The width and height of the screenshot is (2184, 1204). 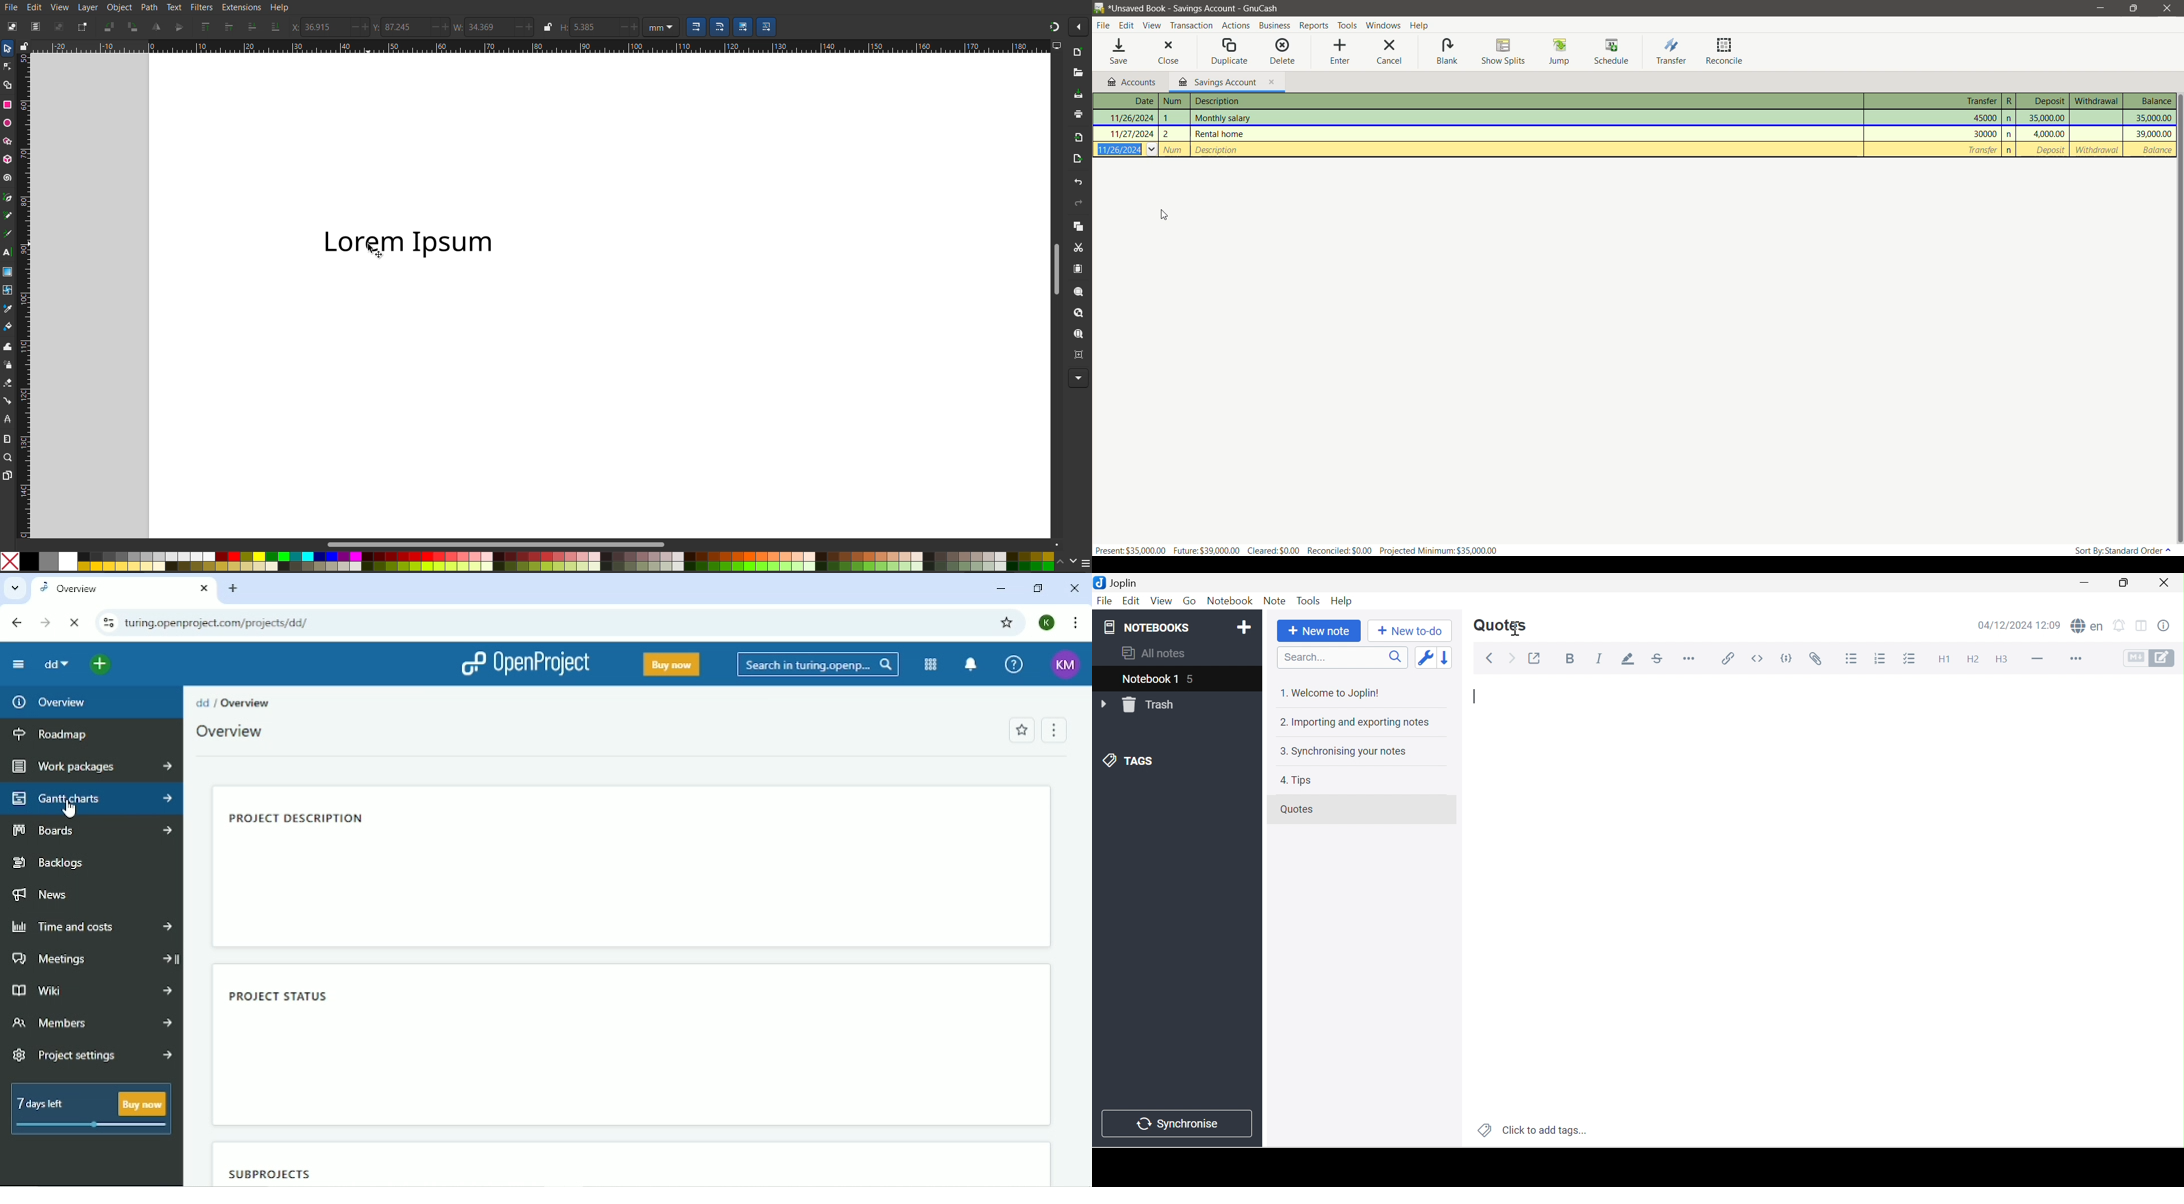 What do you see at coordinates (374, 250) in the screenshot?
I see `Cursor` at bounding box center [374, 250].